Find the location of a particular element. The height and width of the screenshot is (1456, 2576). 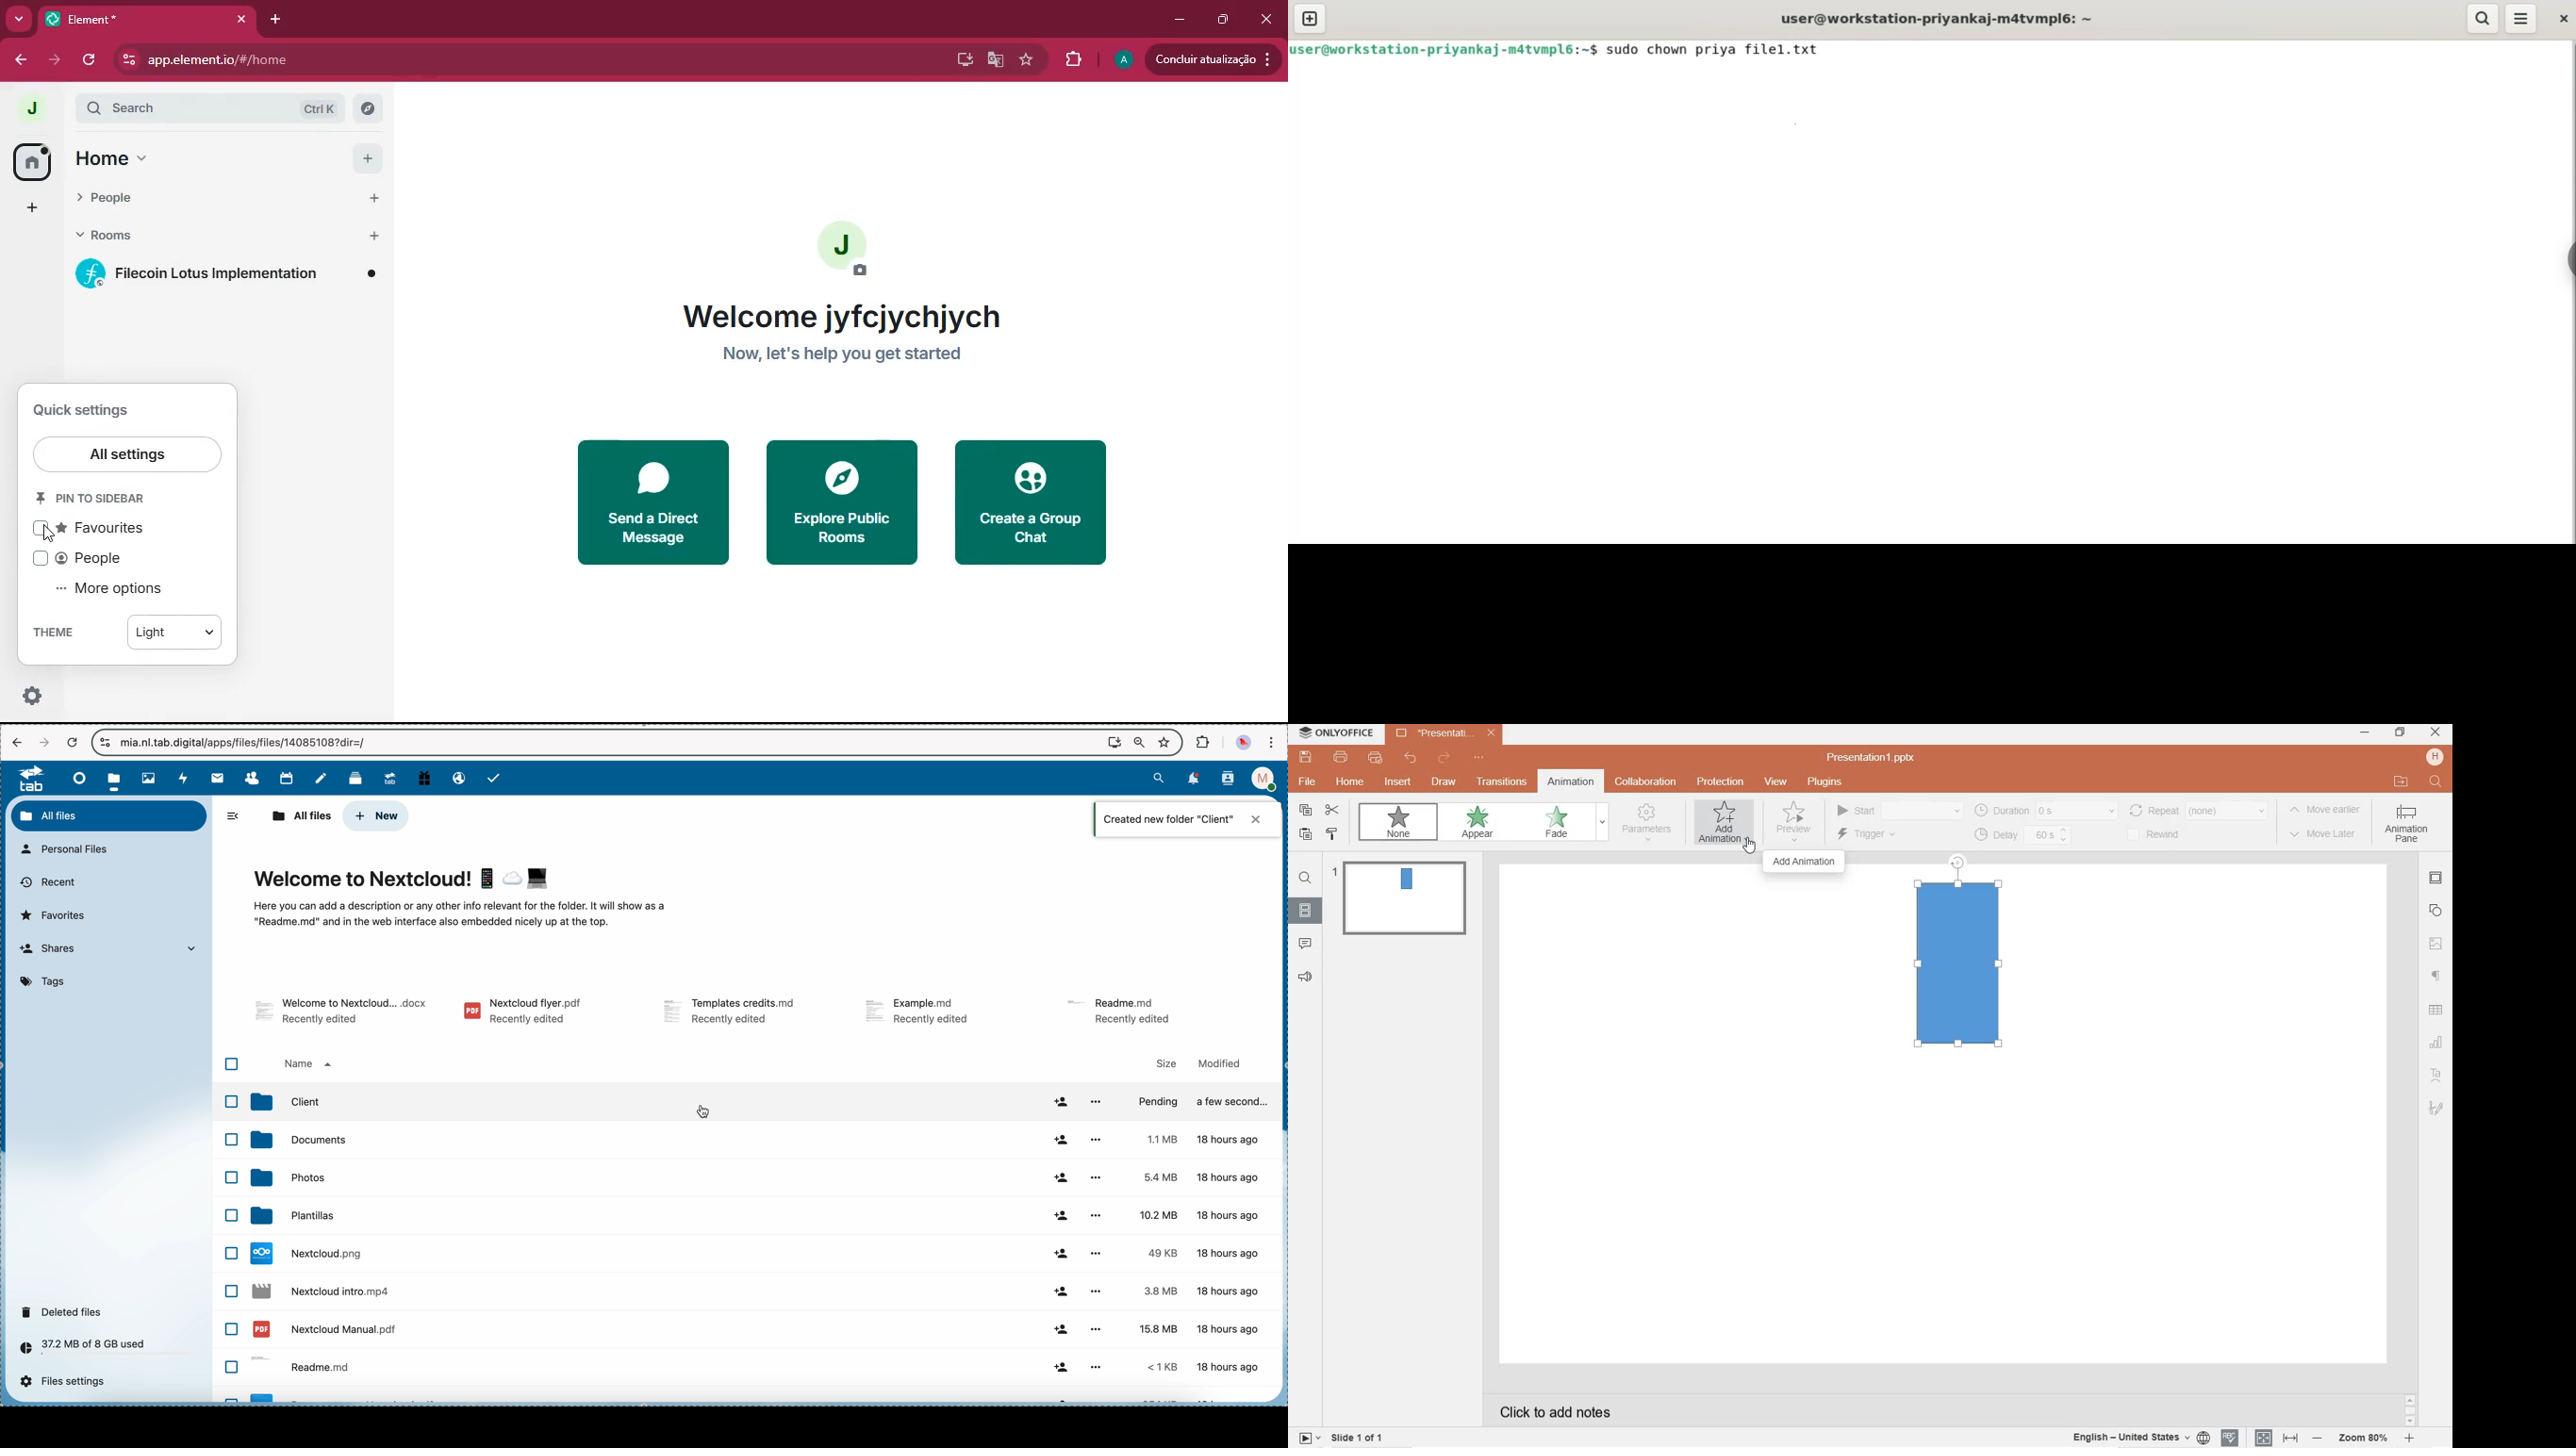

calendar is located at coordinates (286, 777).